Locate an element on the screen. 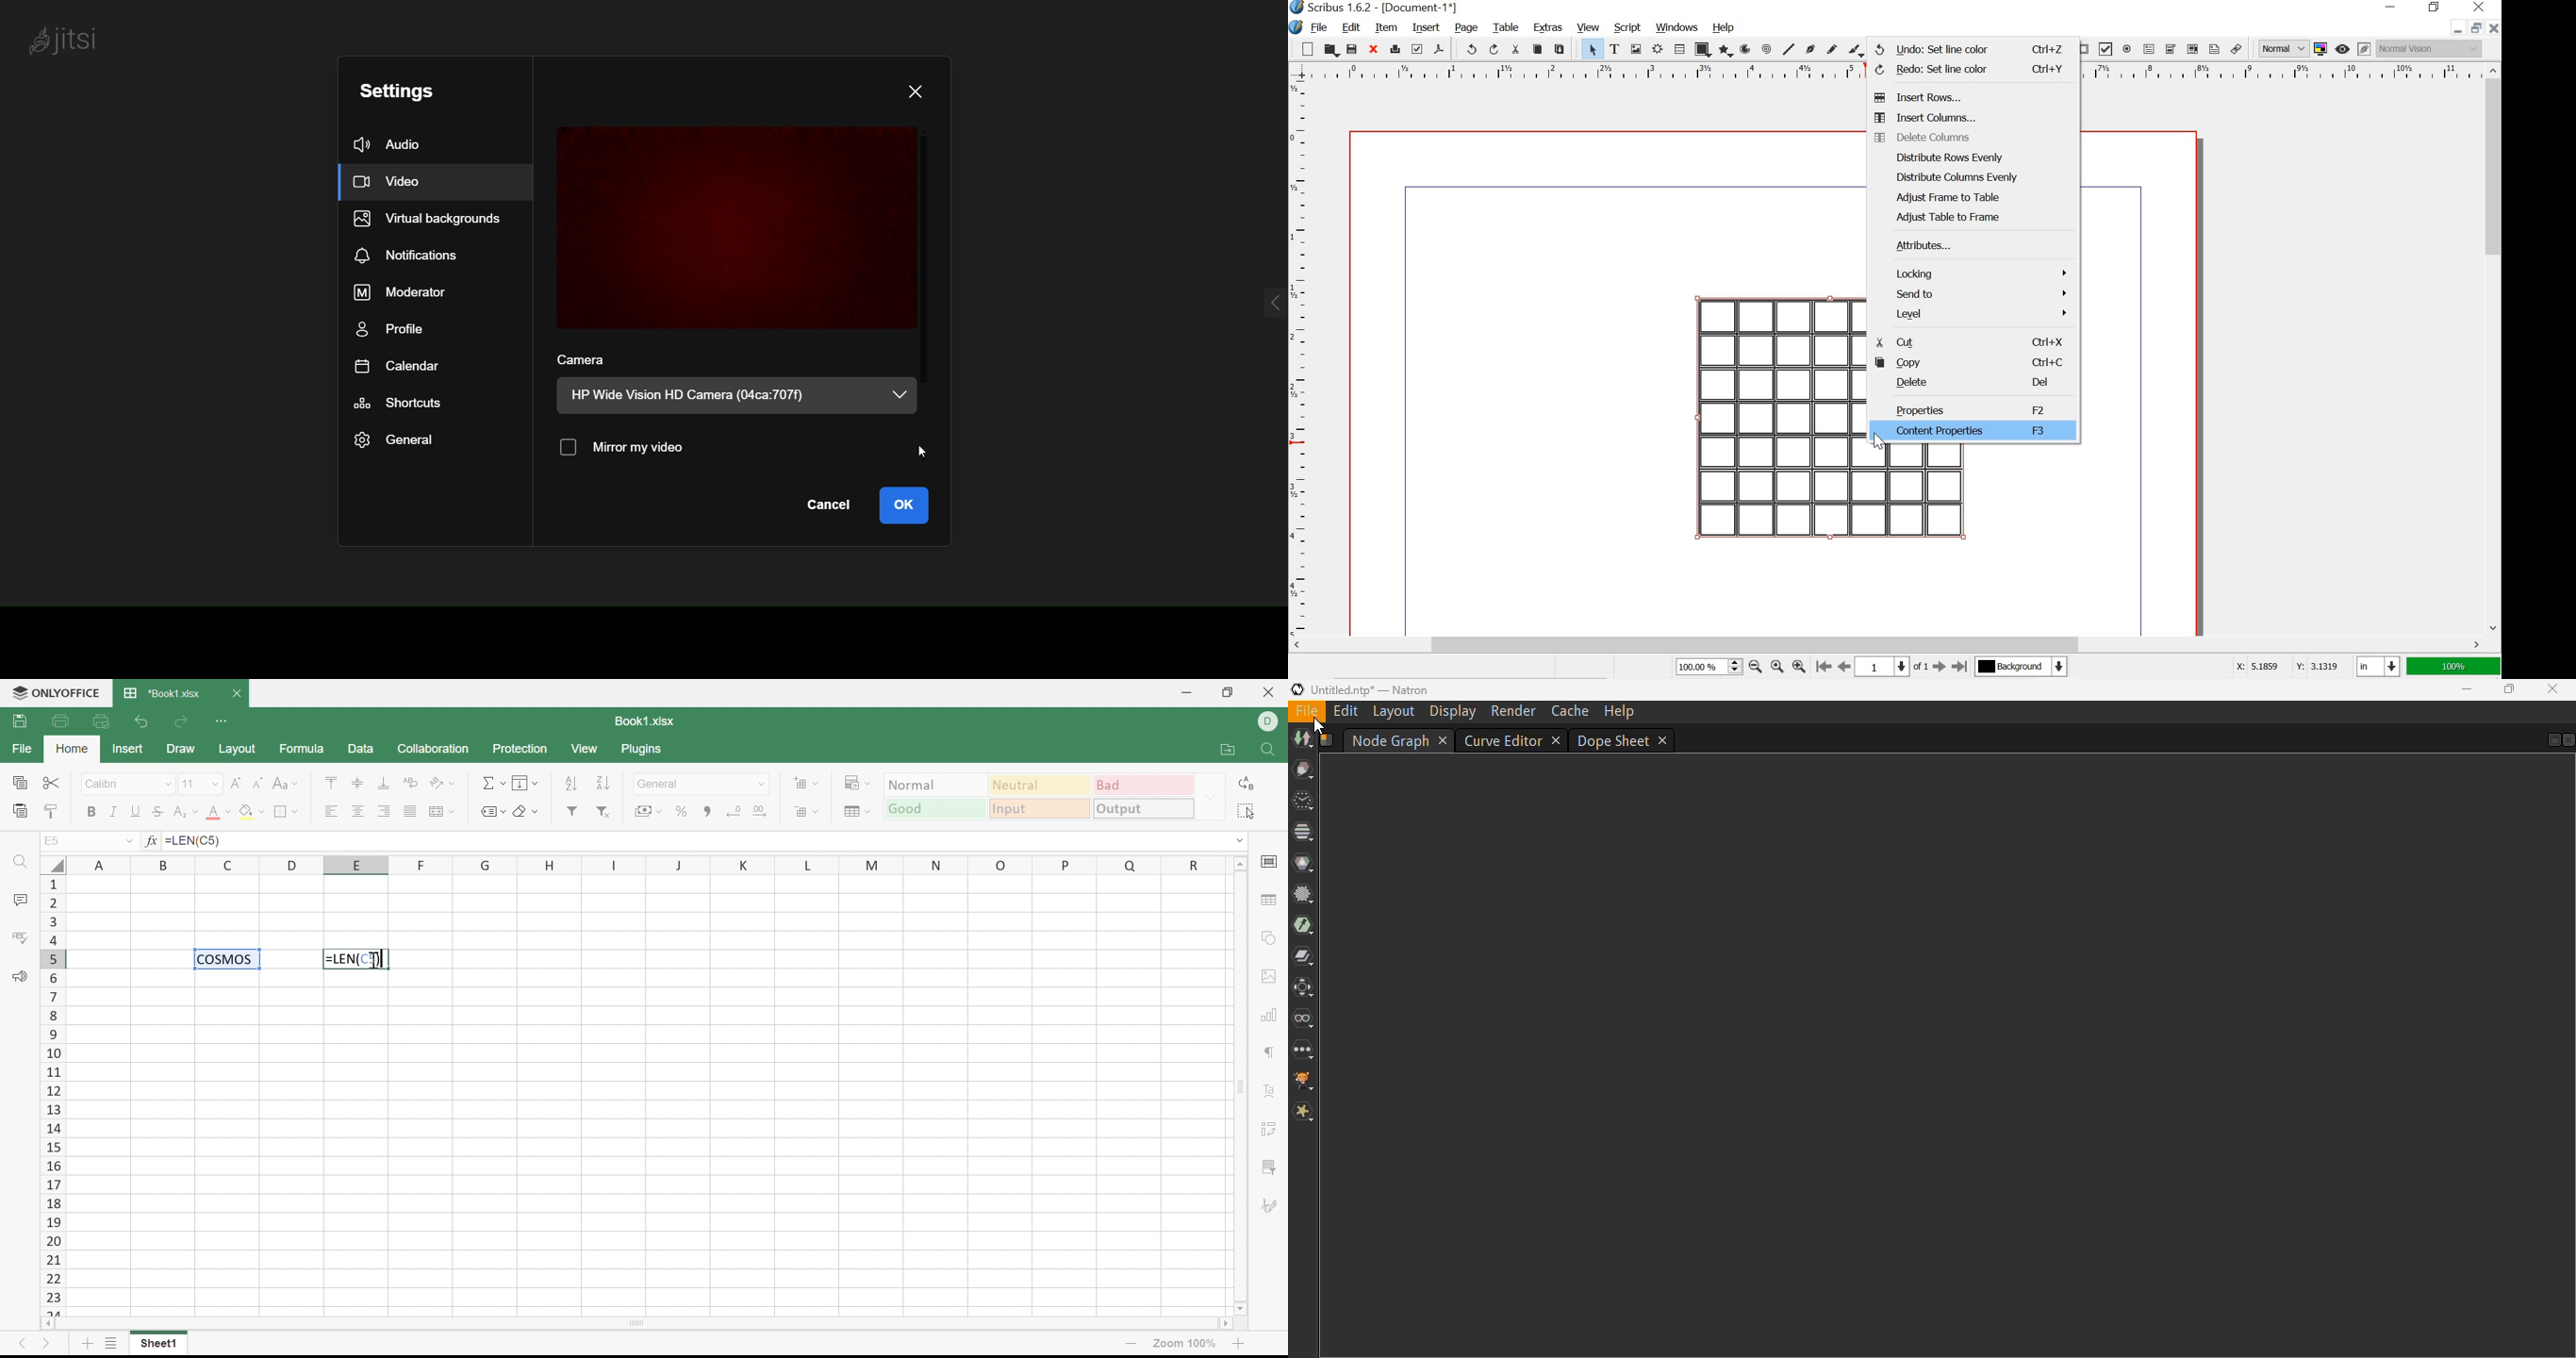 The height and width of the screenshot is (1372, 2576). HP Wide Vision HD Camera (04ca:707f) is located at coordinates (694, 398).